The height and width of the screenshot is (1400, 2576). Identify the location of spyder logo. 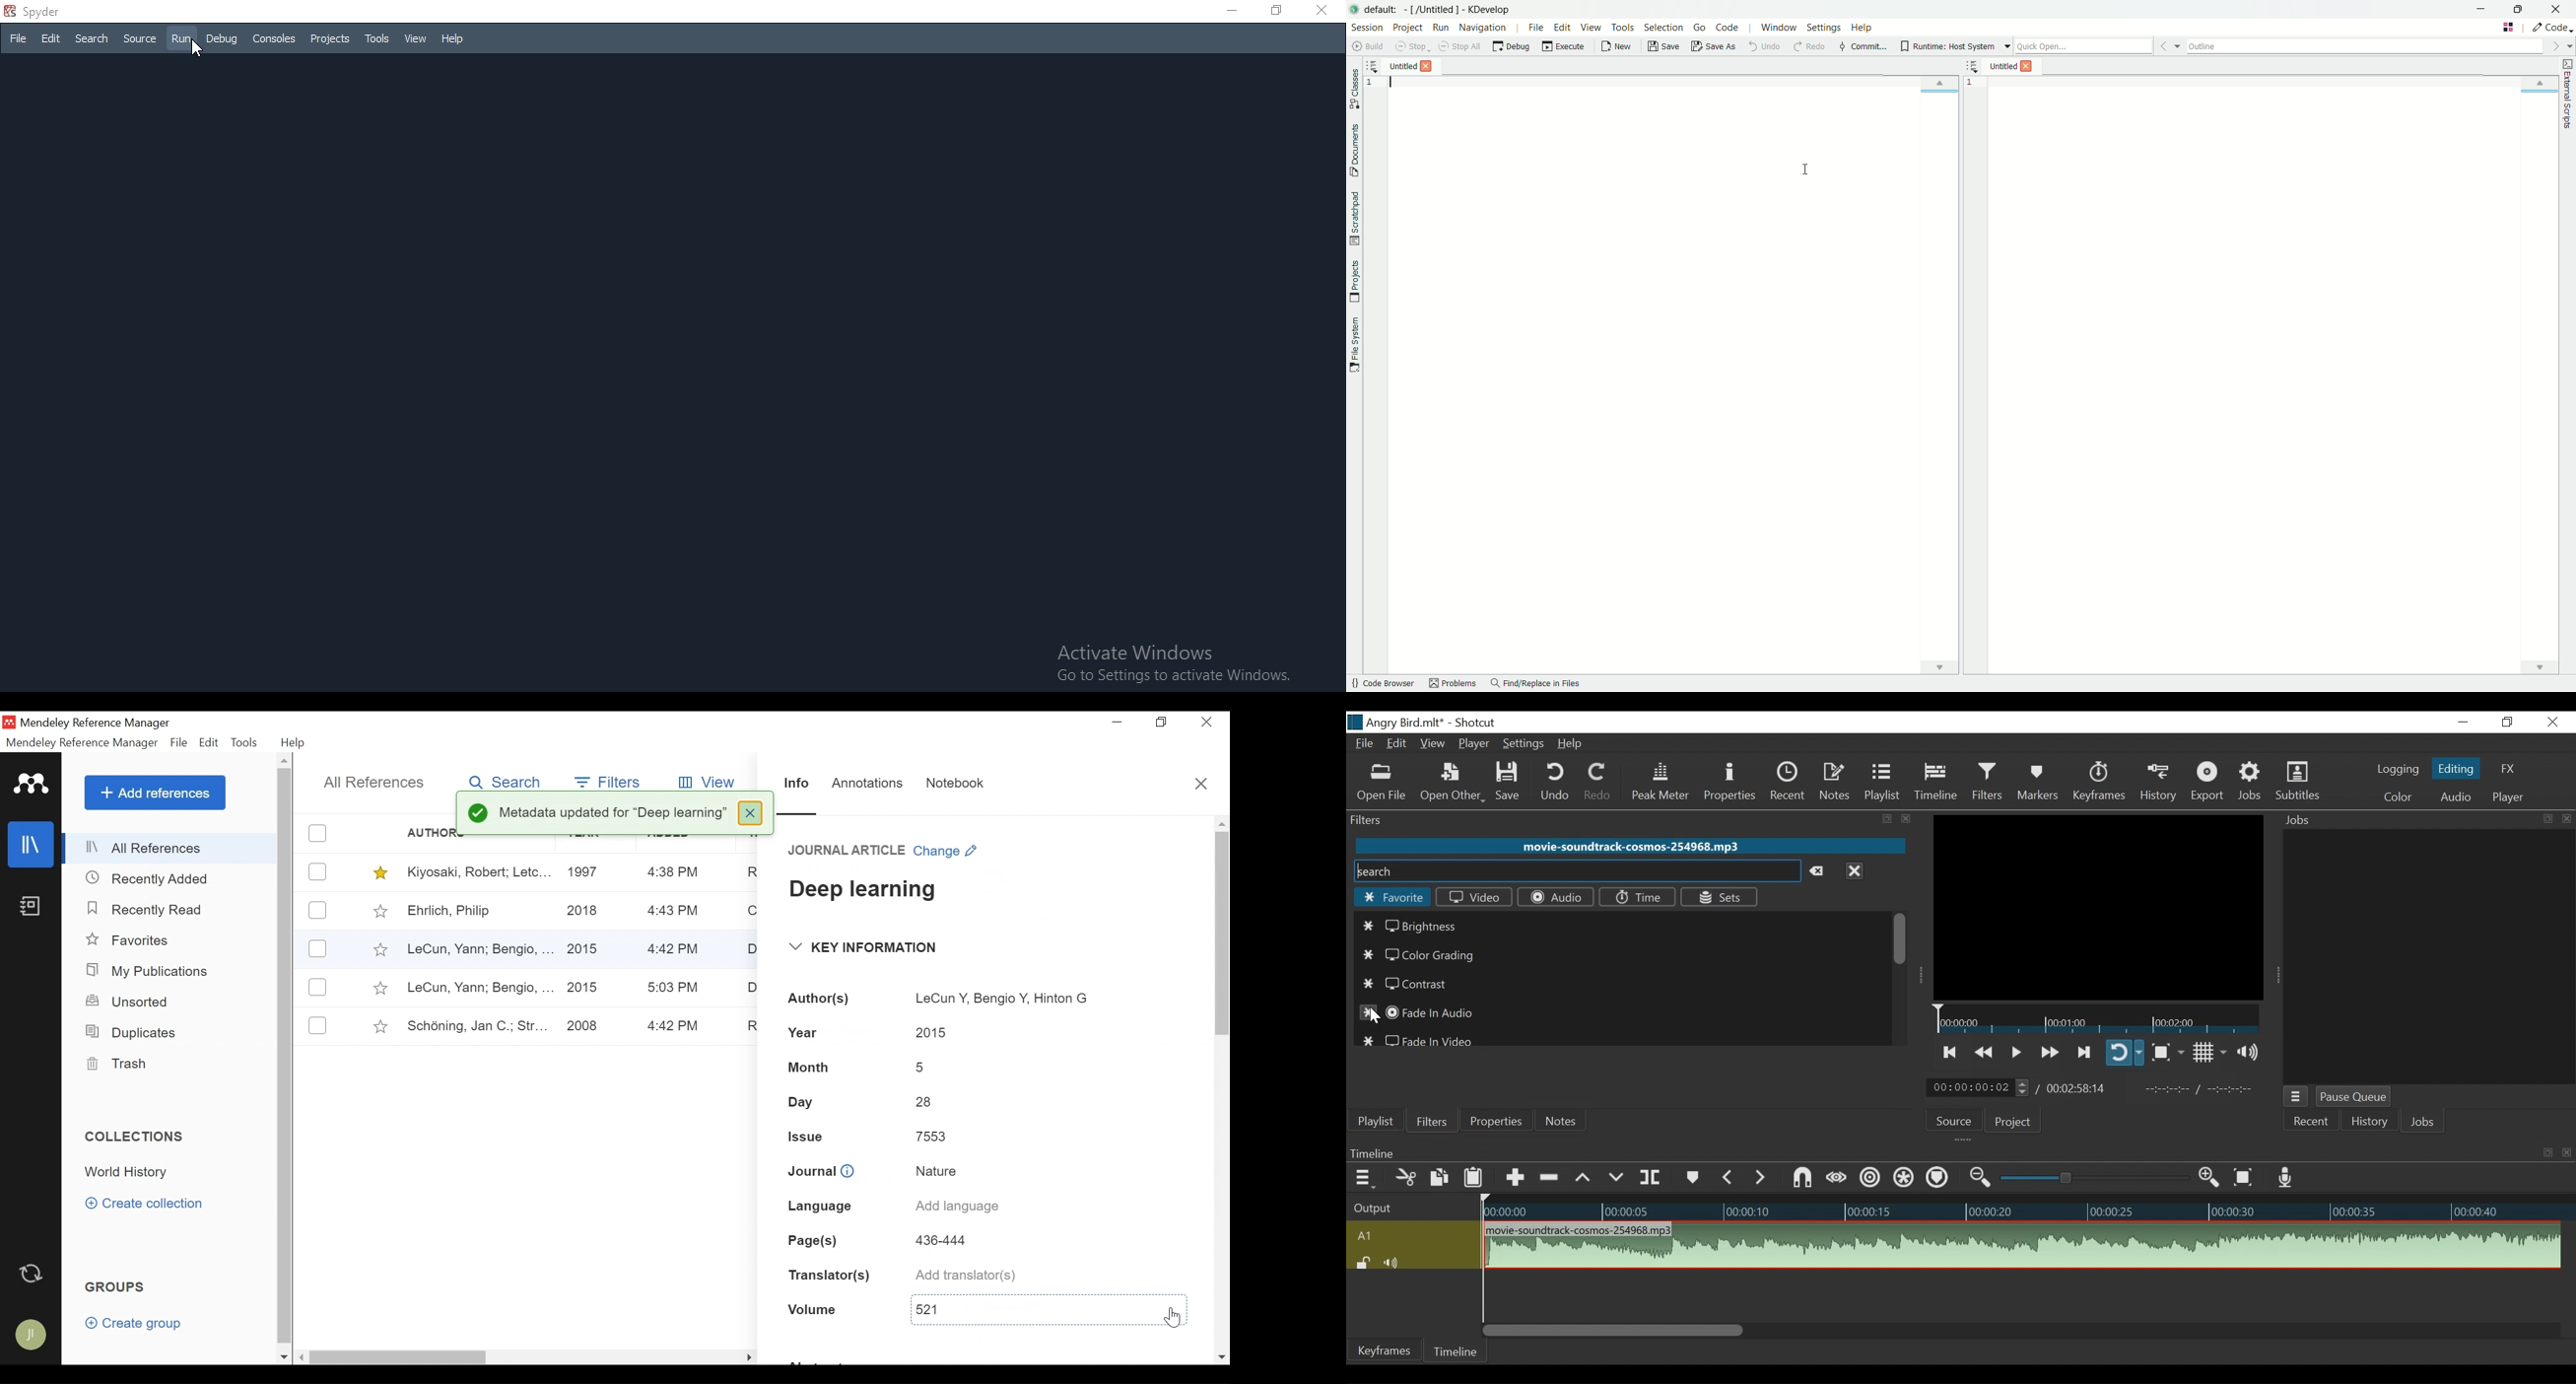
(9, 10).